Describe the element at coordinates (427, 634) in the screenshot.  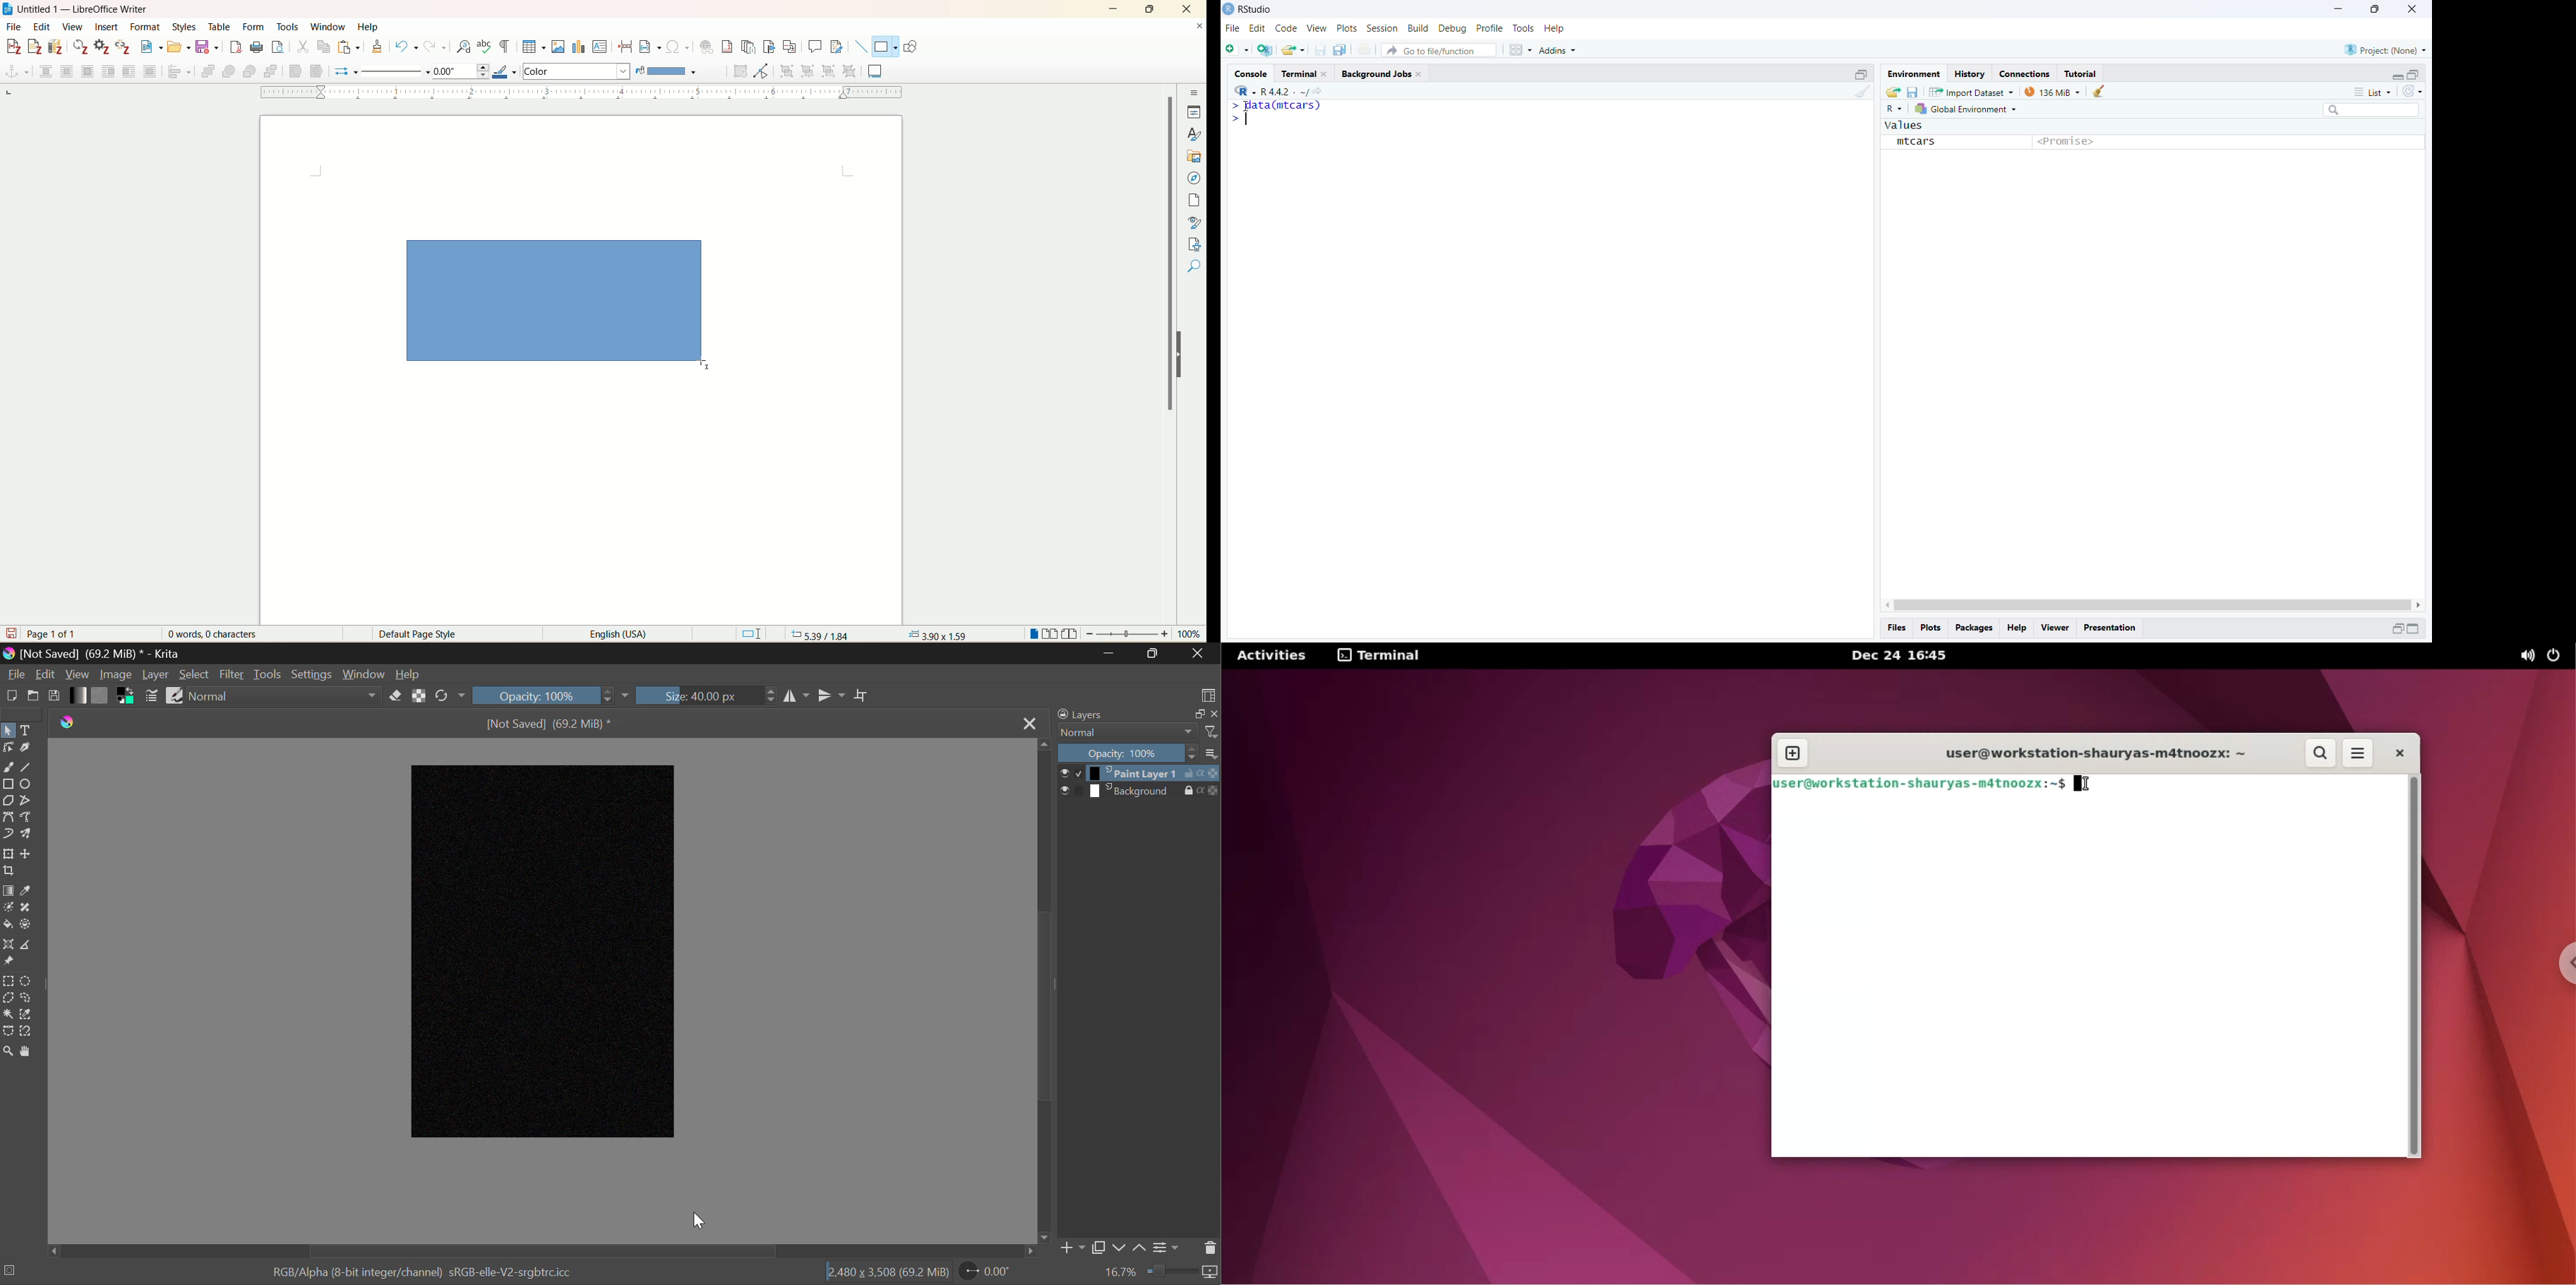
I see `Default page style` at that location.